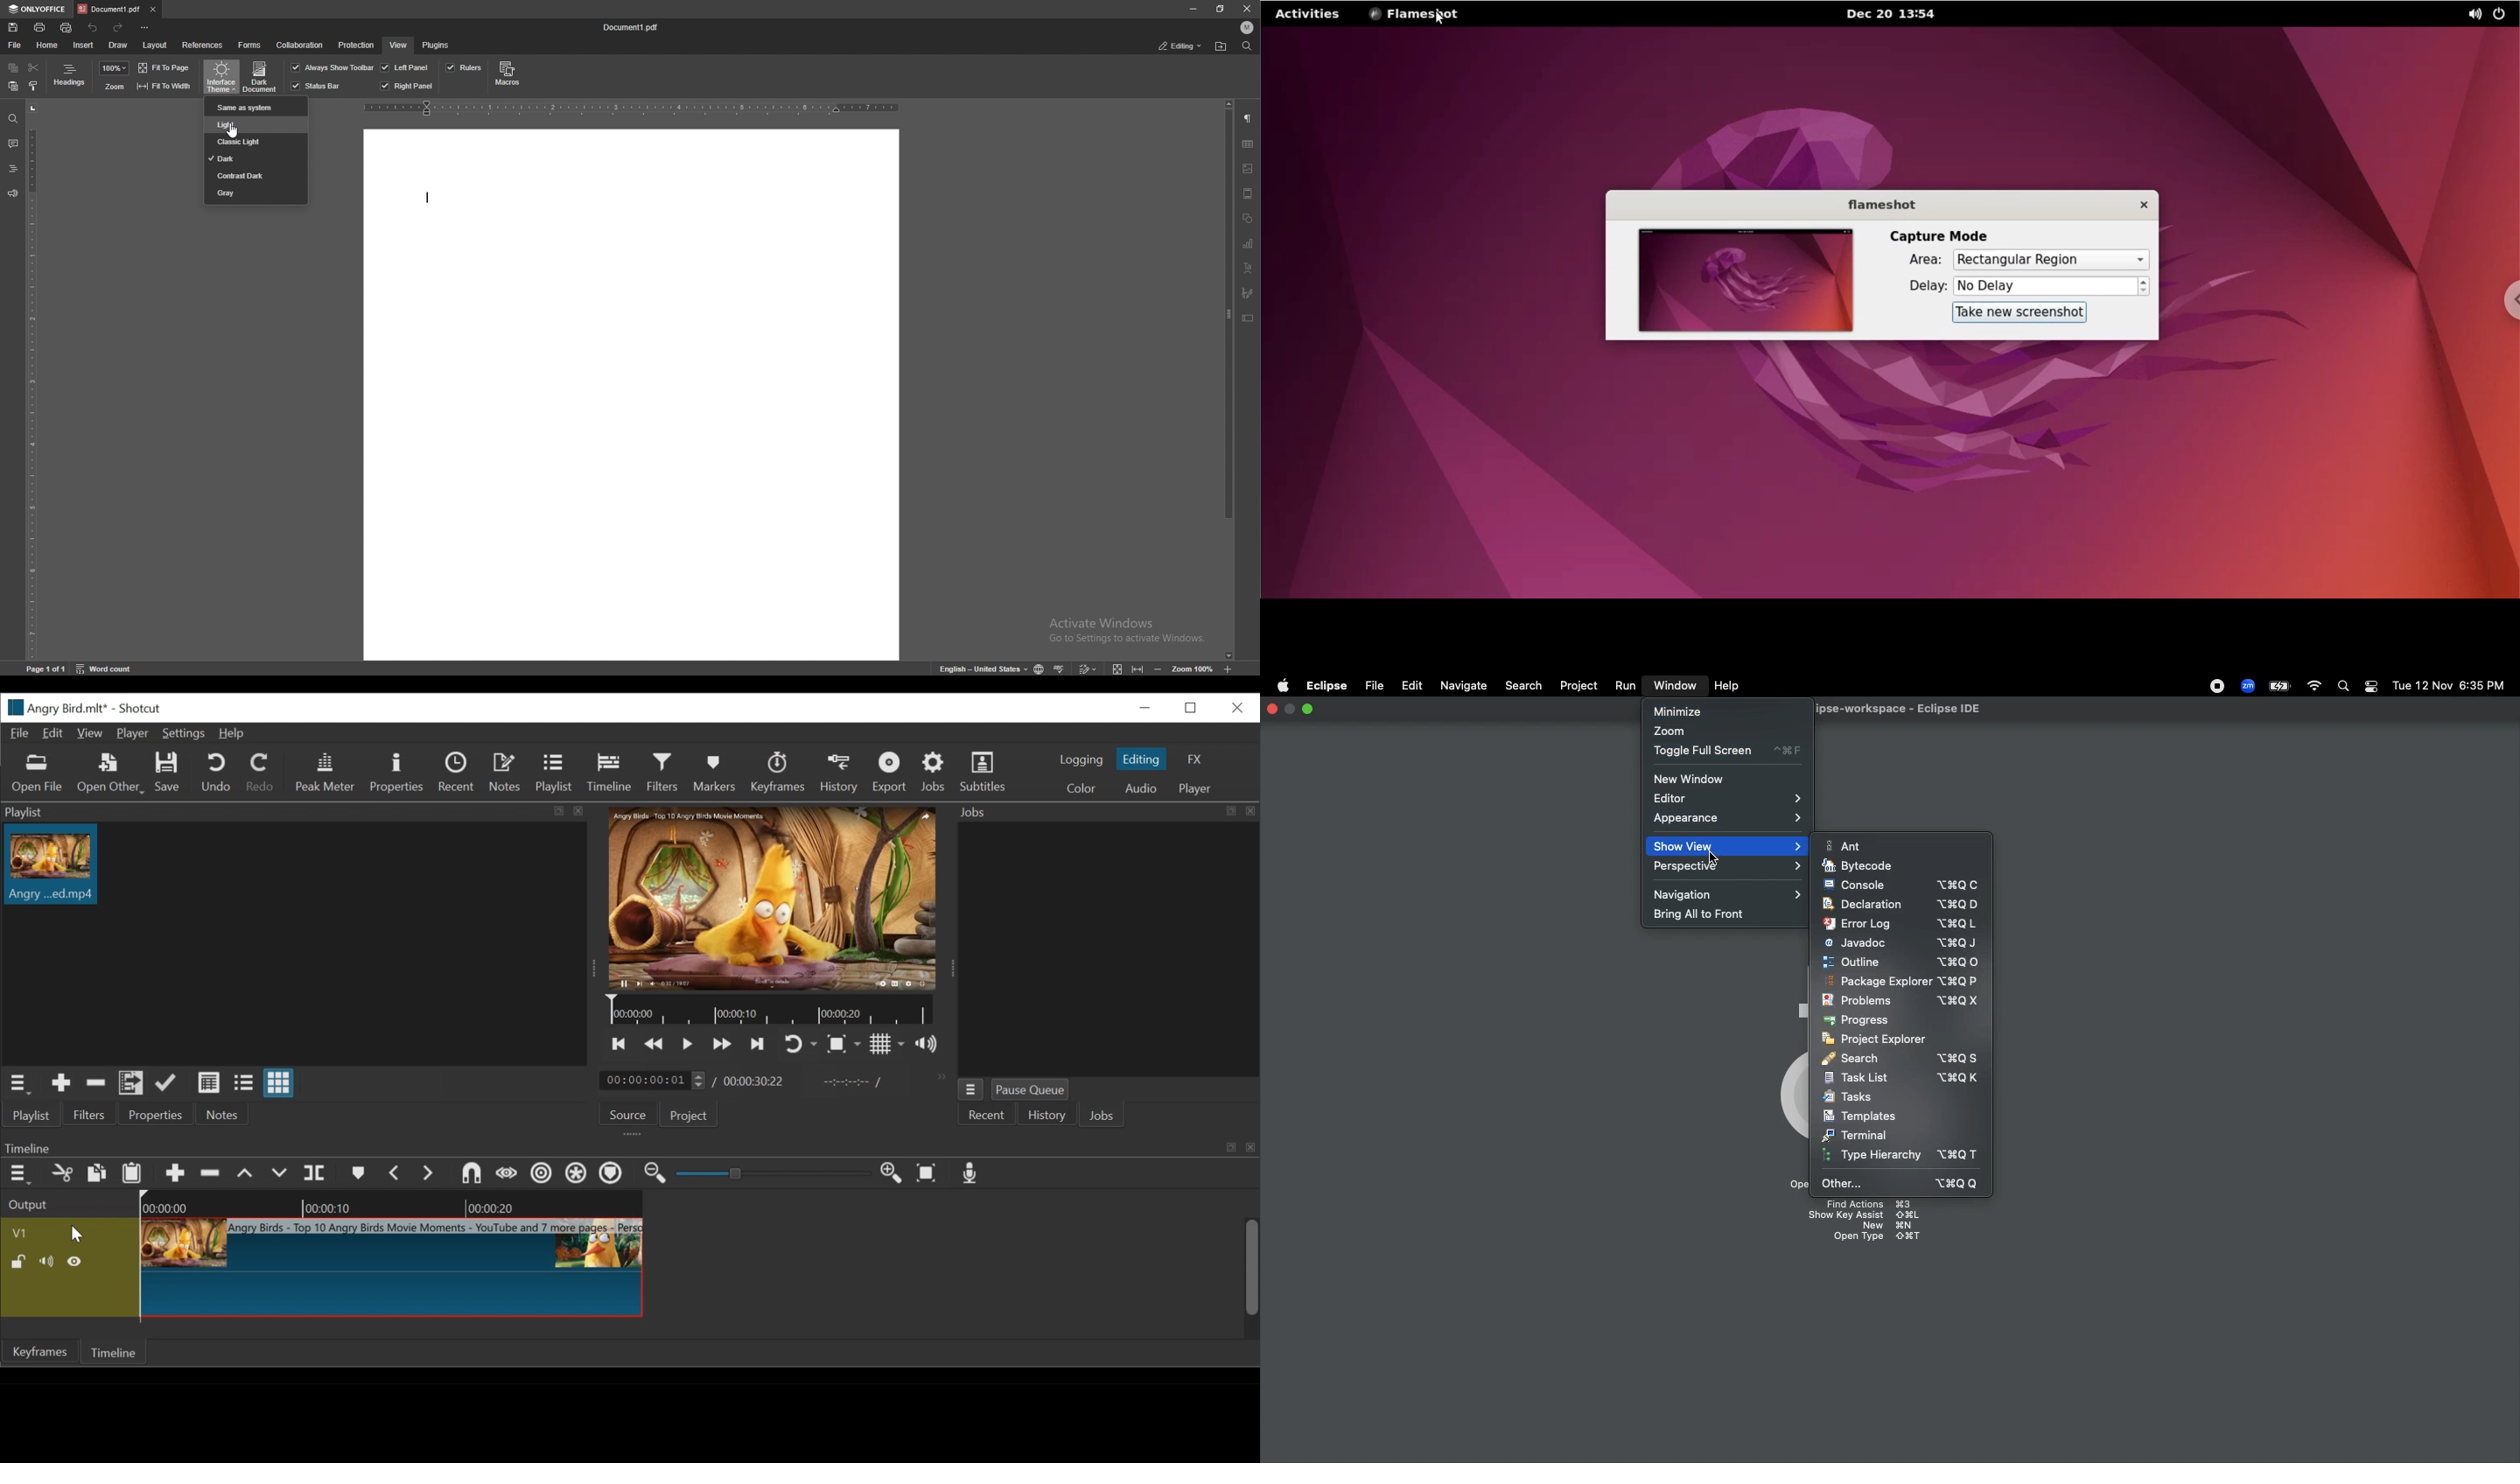 Image resolution: width=2520 pixels, height=1484 pixels. What do you see at coordinates (1248, 219) in the screenshot?
I see `shapes` at bounding box center [1248, 219].